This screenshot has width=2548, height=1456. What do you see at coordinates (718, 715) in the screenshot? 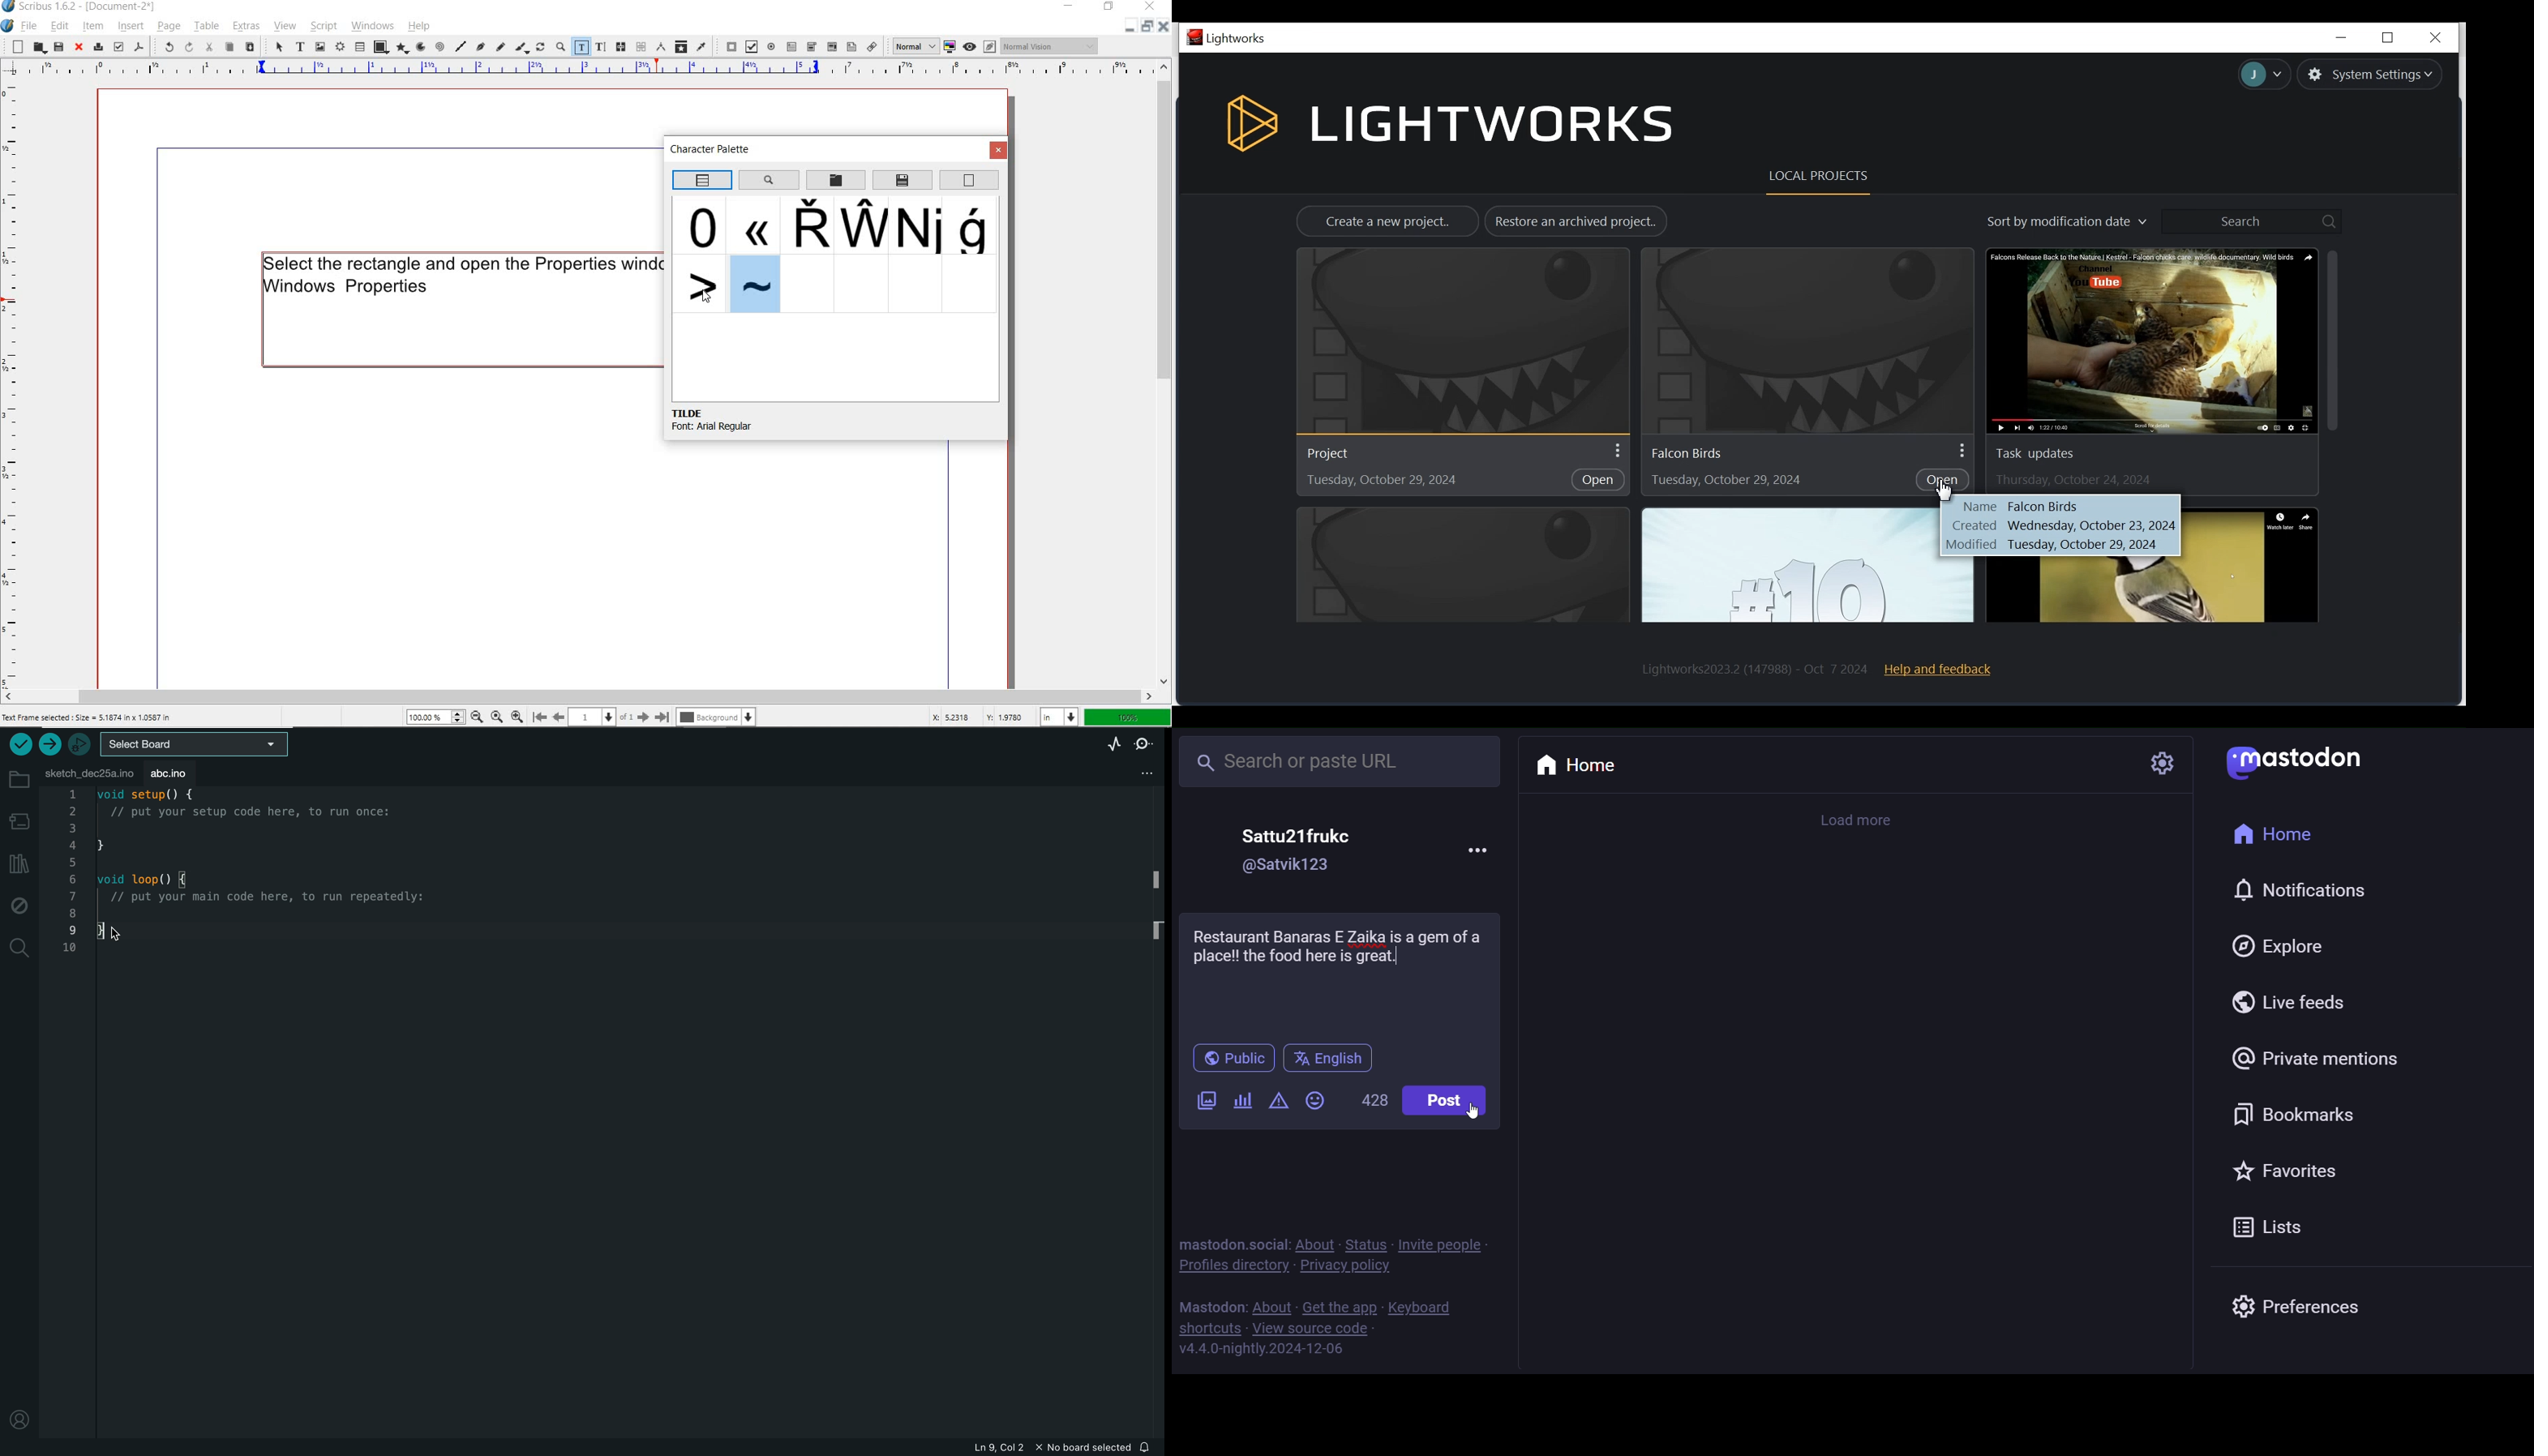
I see `Background` at bounding box center [718, 715].